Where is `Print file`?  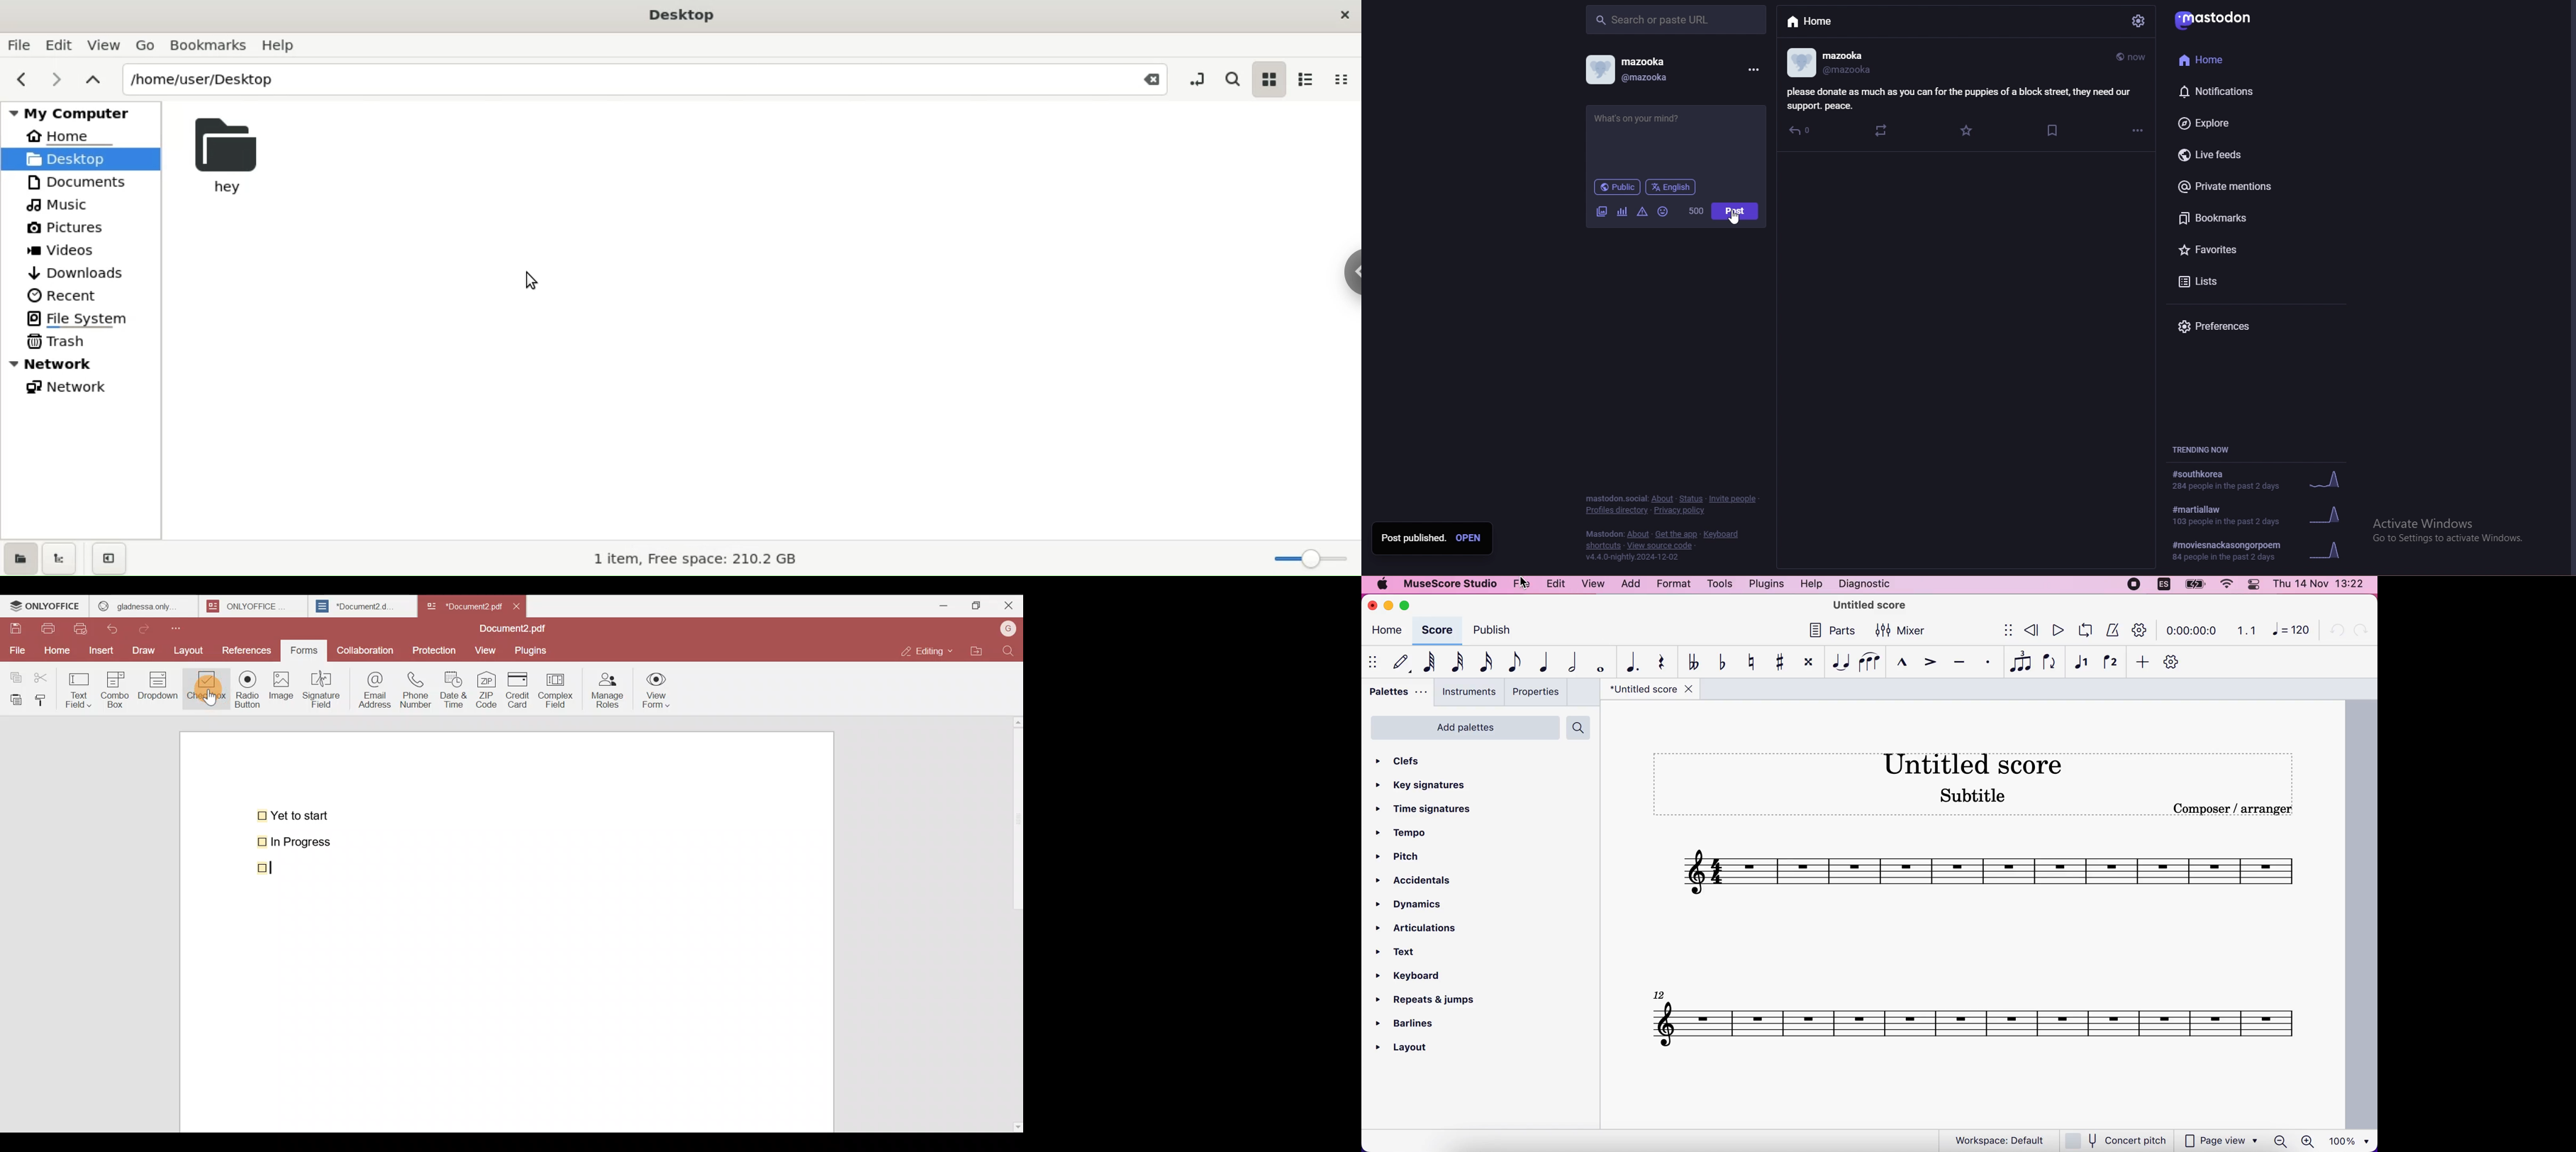 Print file is located at coordinates (50, 629).